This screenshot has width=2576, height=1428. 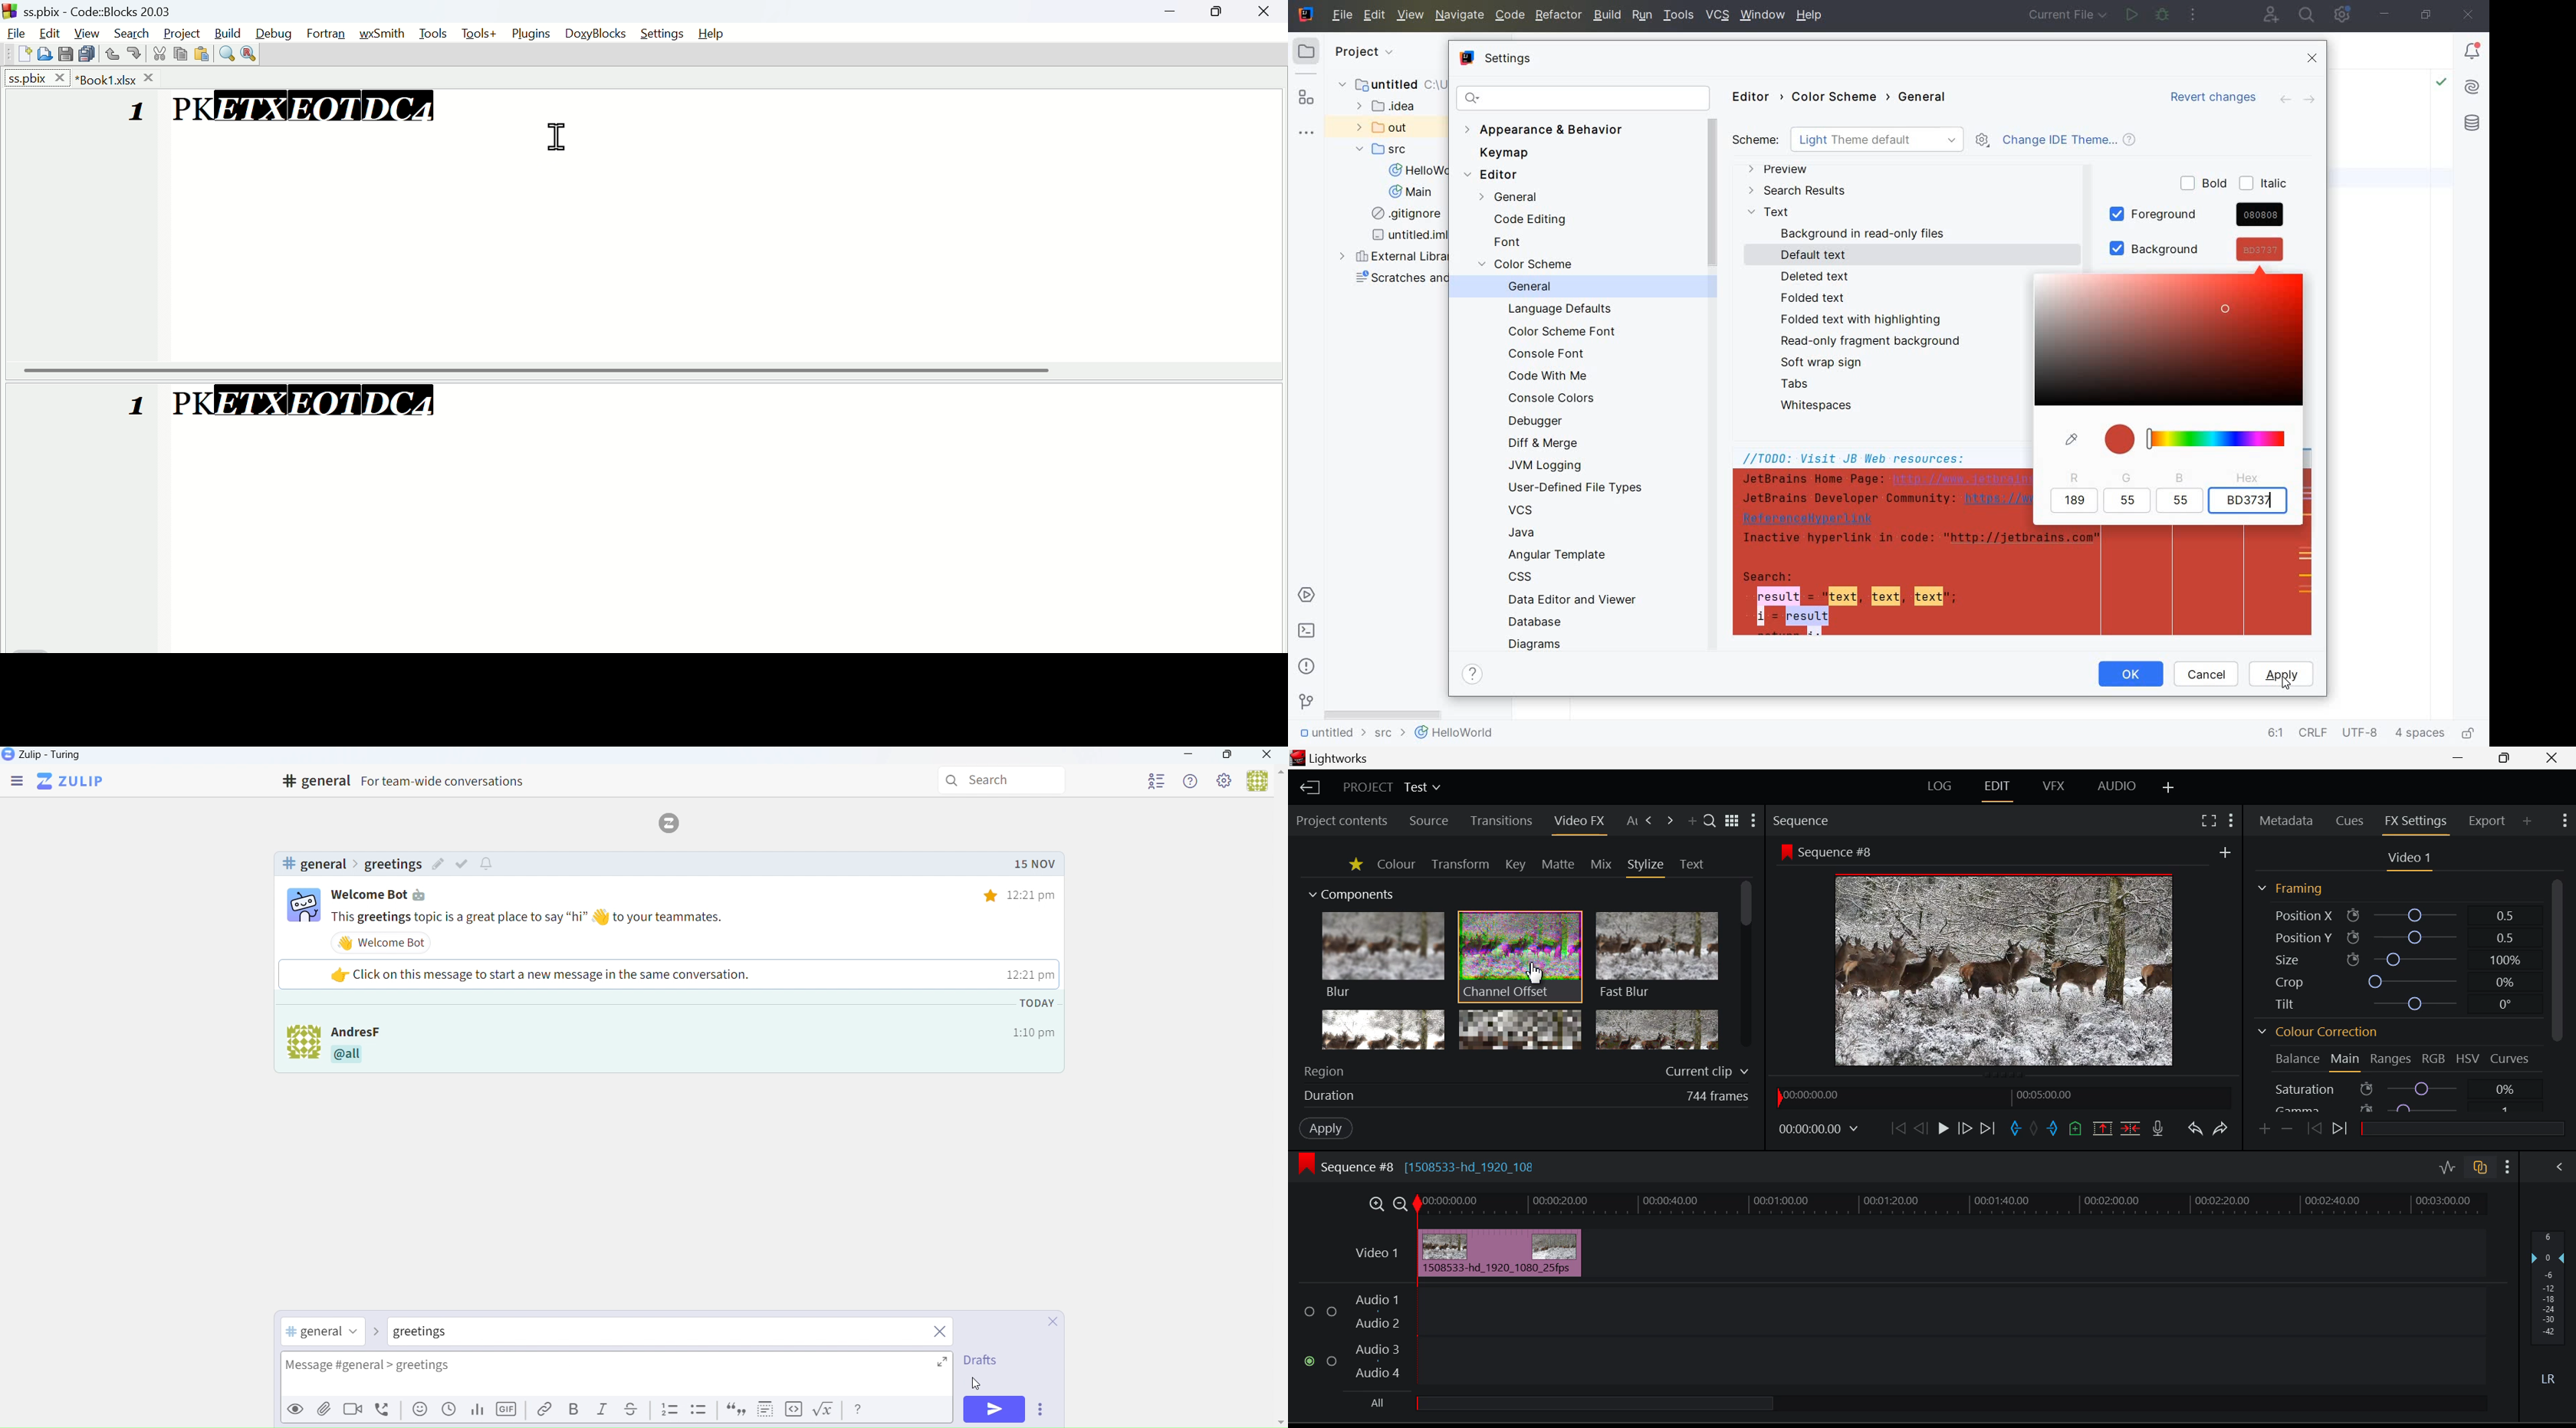 I want to click on Tools+, so click(x=479, y=34).